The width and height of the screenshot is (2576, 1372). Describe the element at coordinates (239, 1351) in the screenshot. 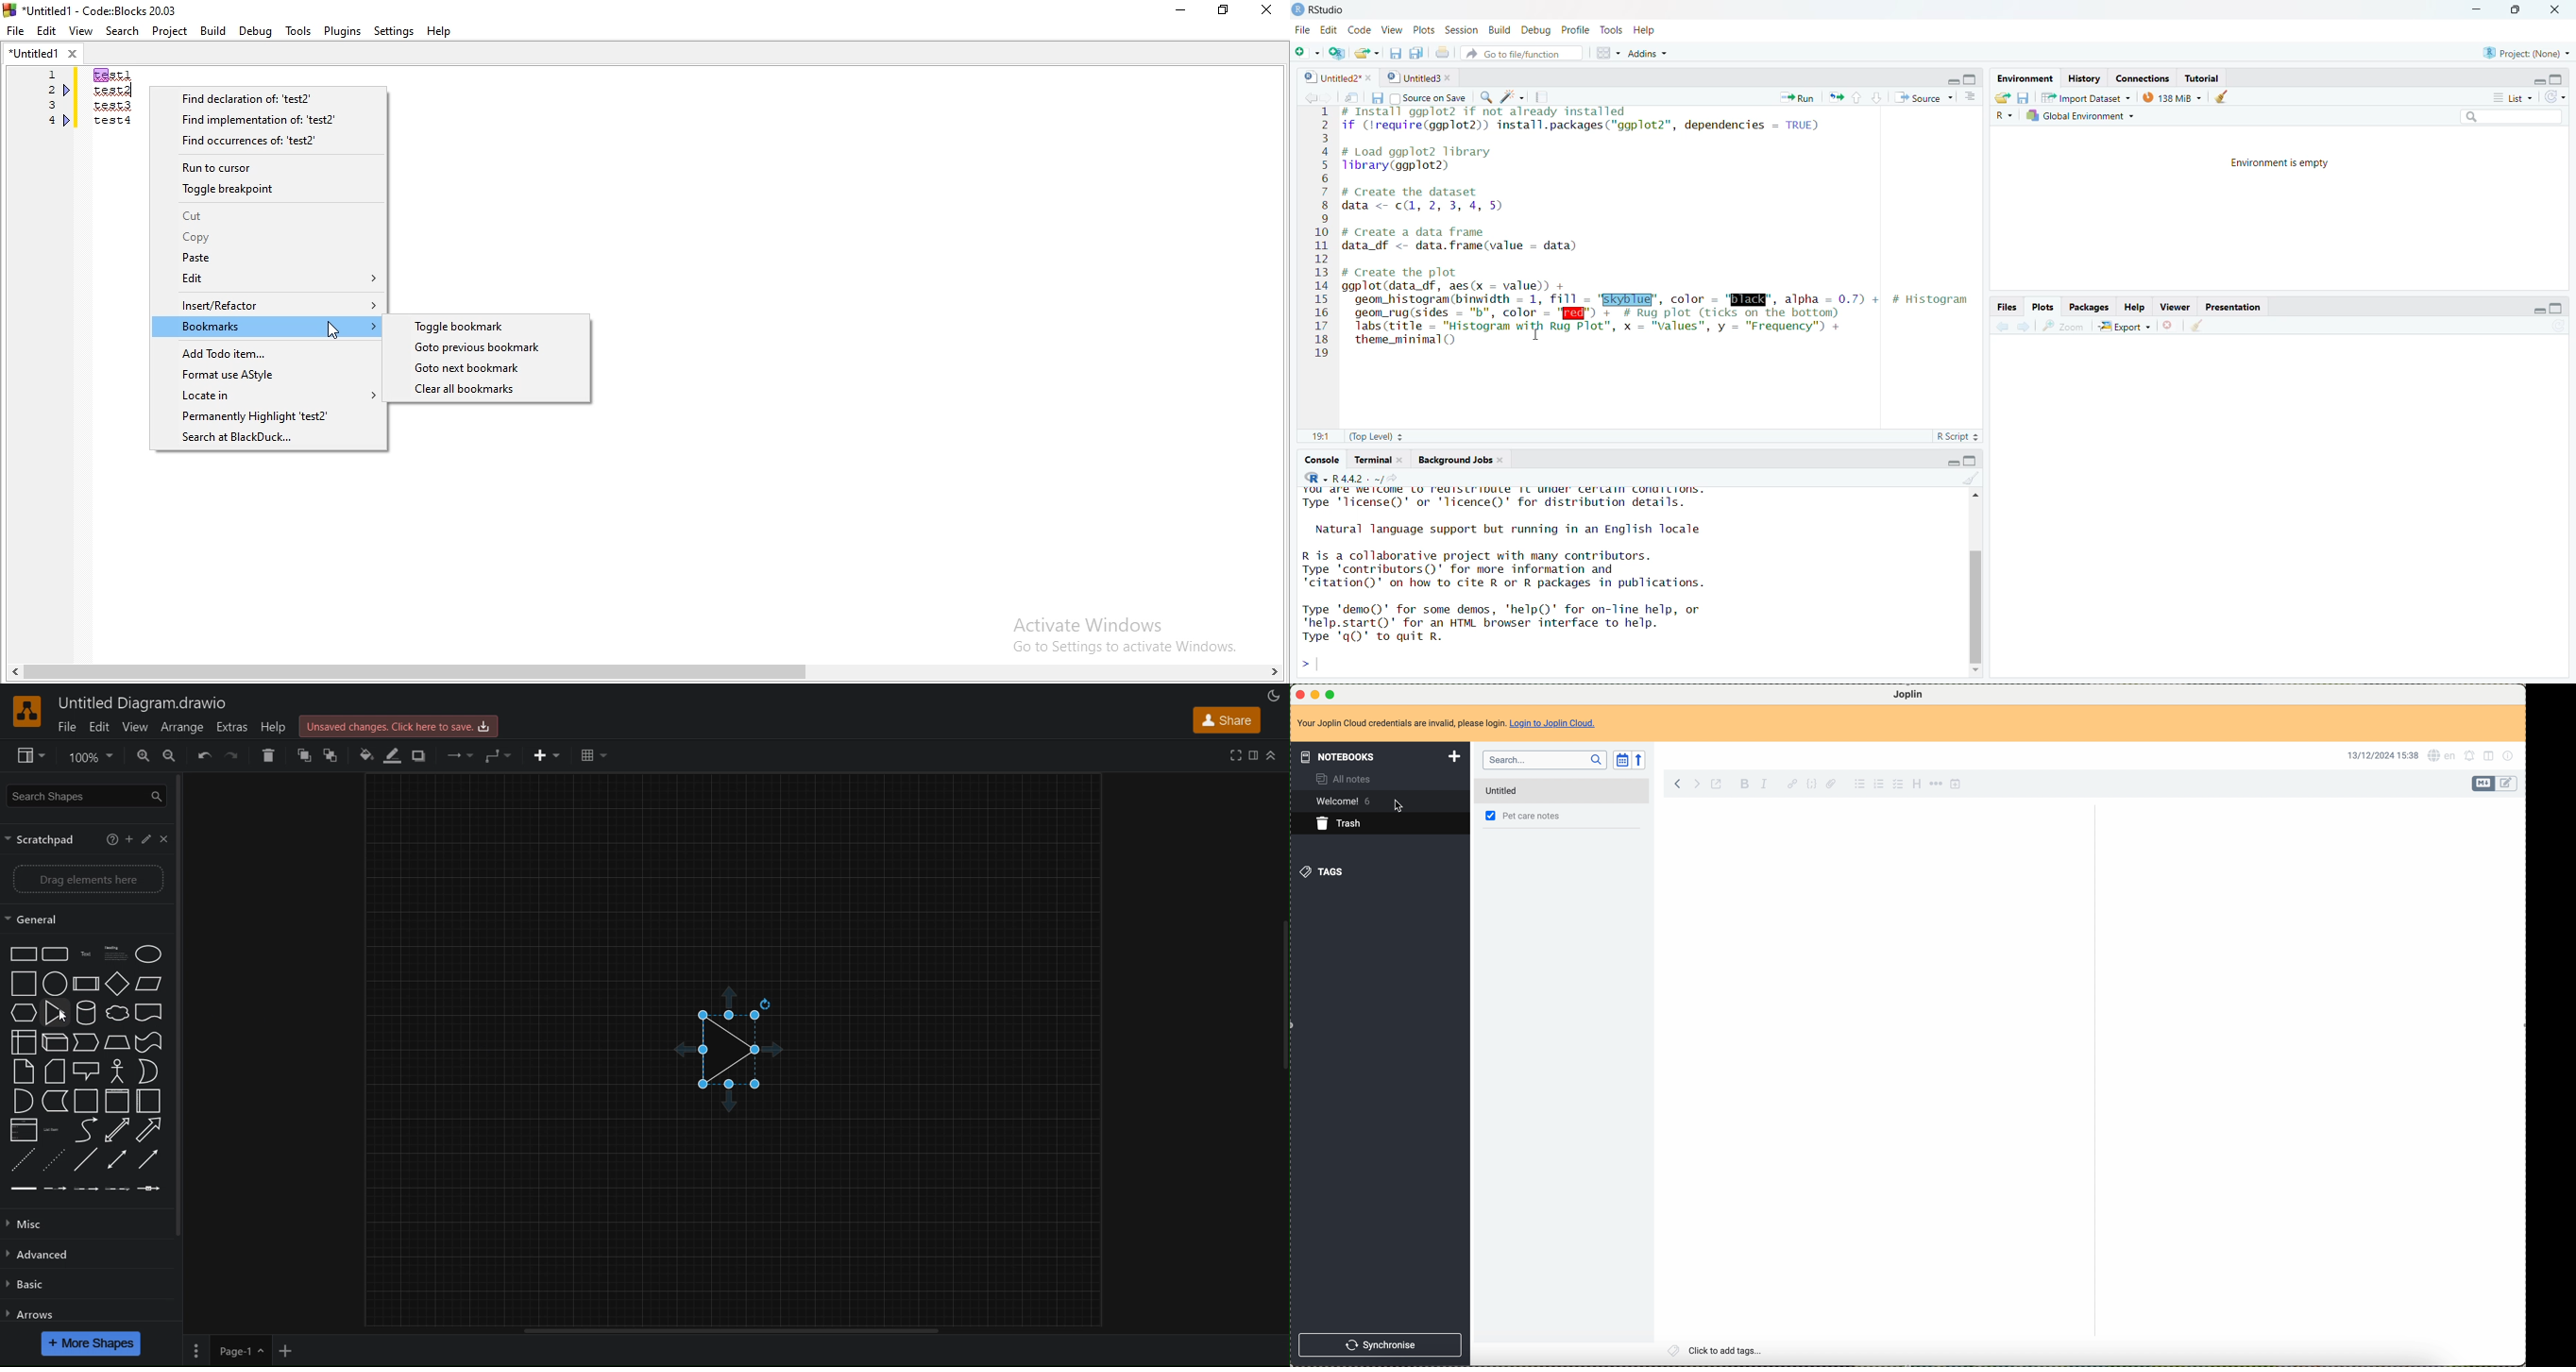

I see `Page 1` at that location.